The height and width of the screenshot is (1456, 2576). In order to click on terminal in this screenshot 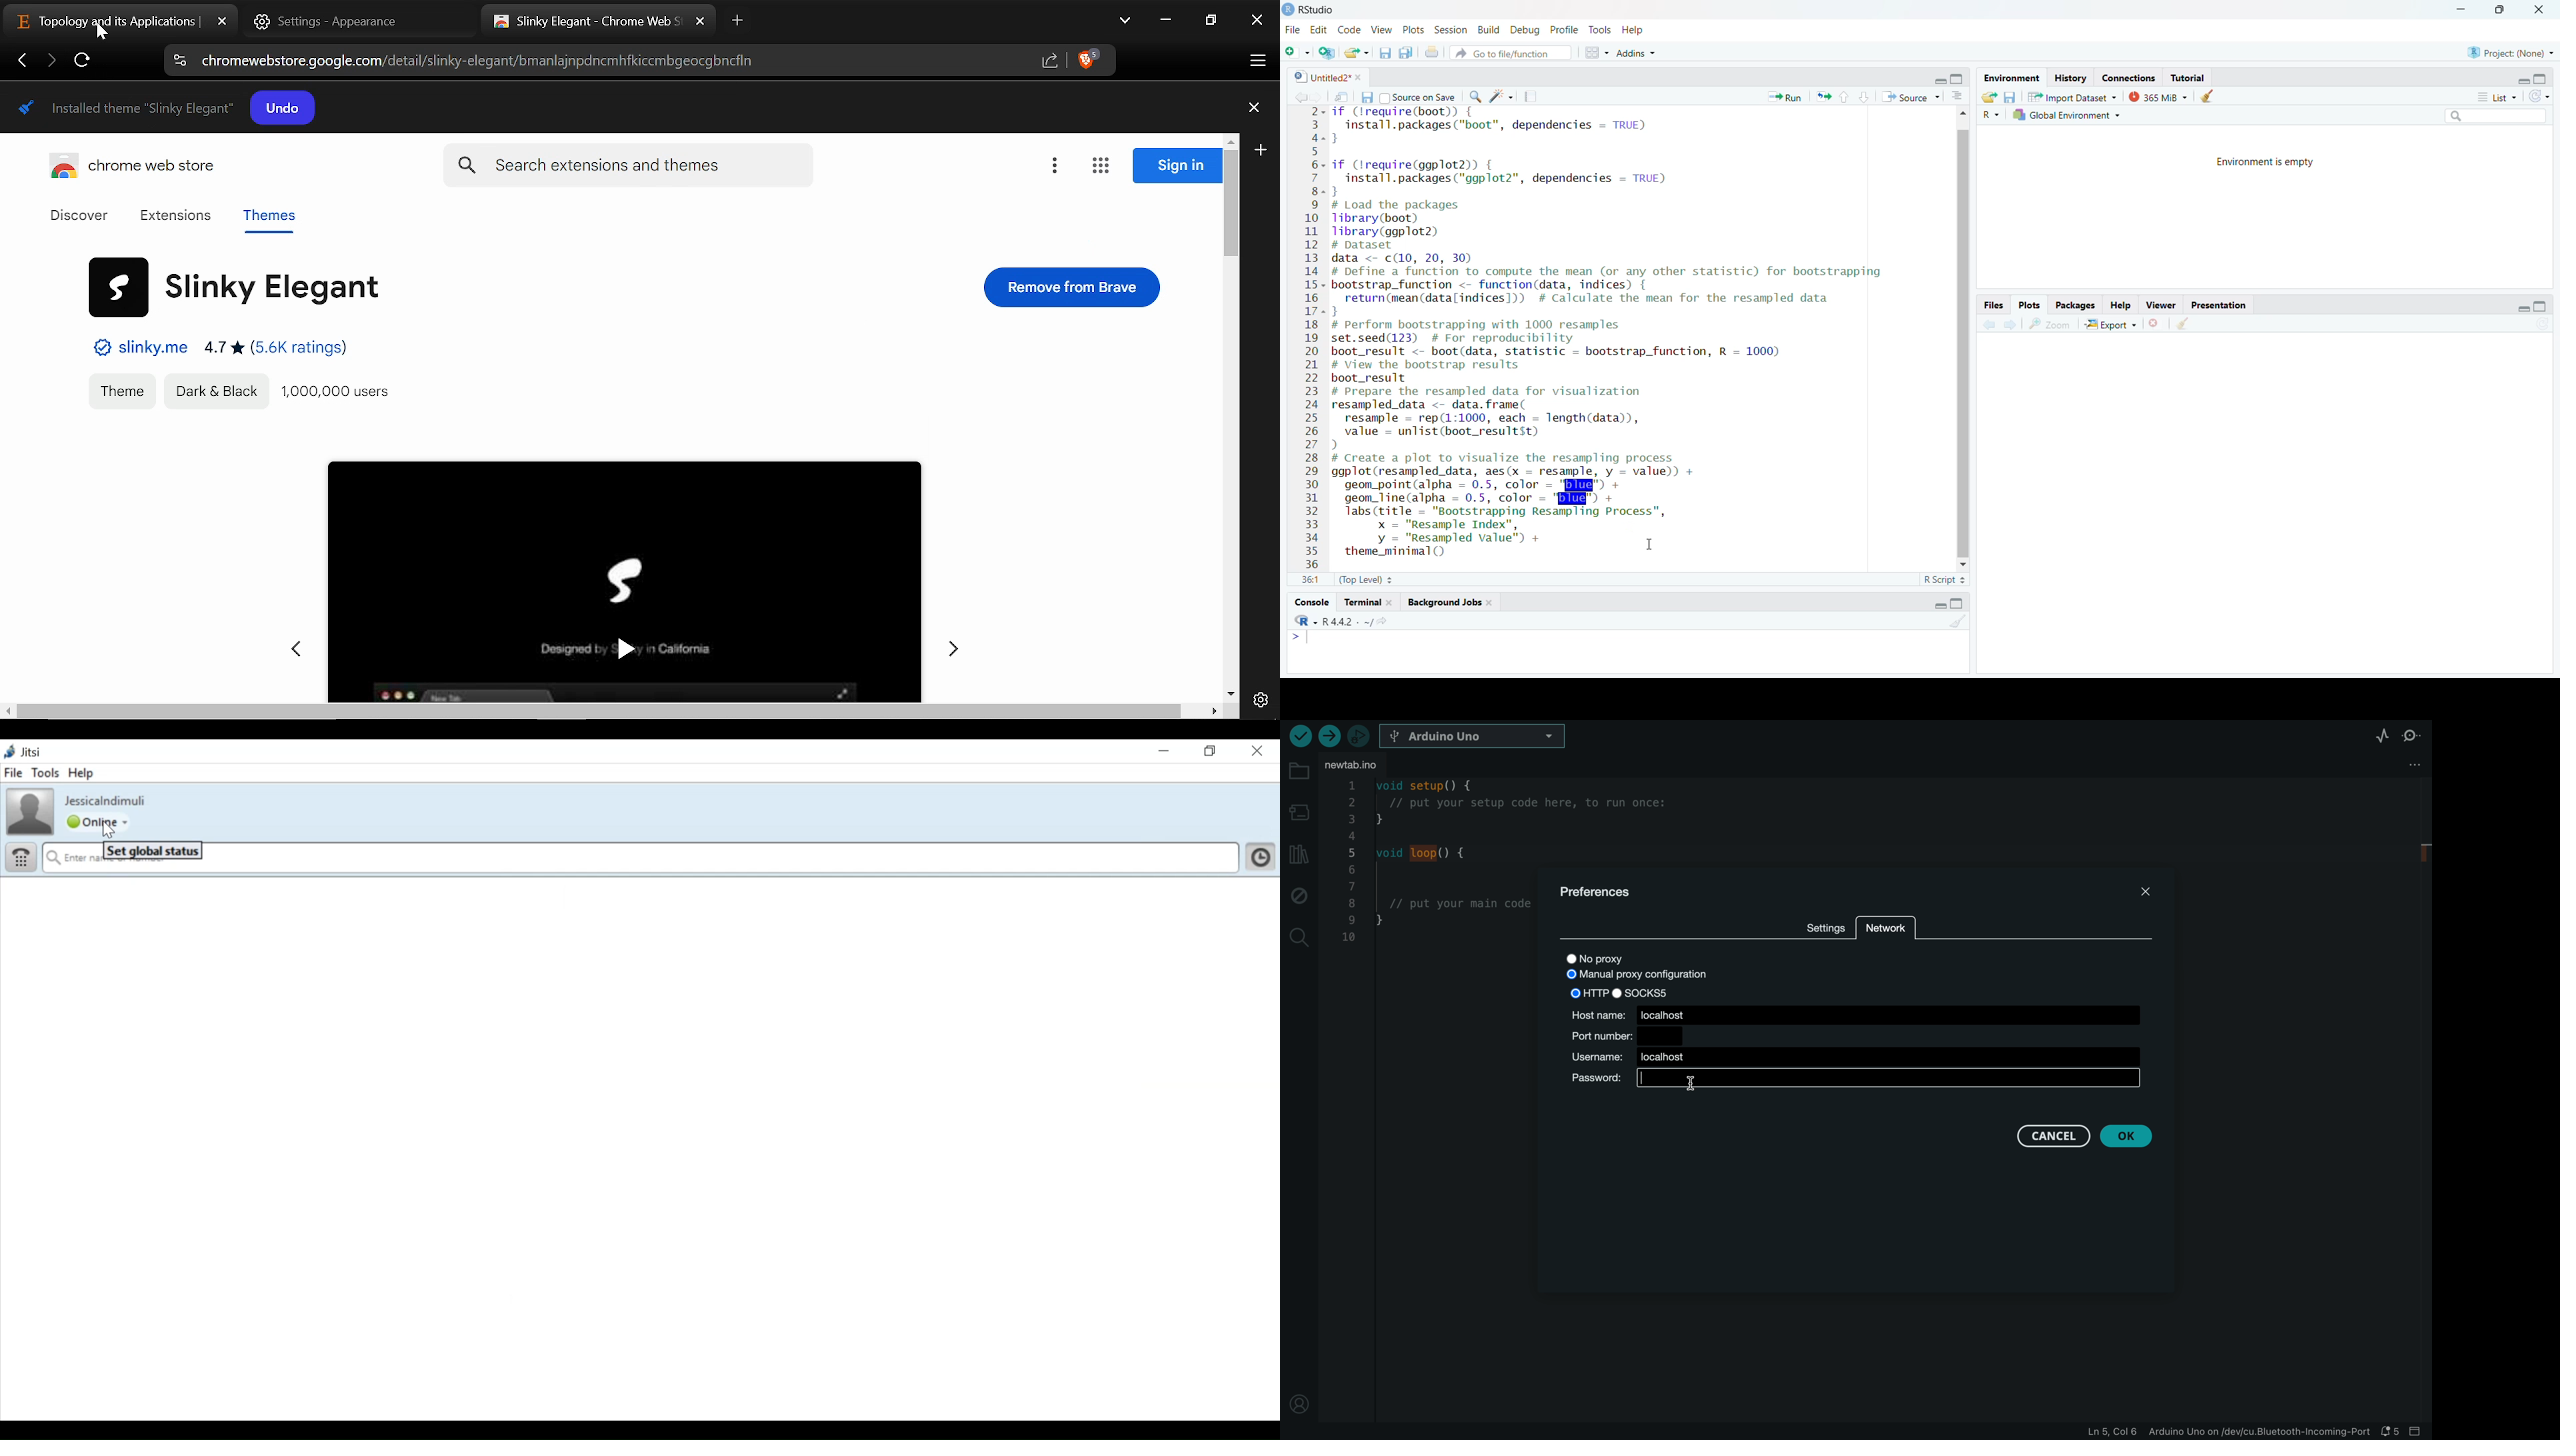, I will do `click(1369, 602)`.